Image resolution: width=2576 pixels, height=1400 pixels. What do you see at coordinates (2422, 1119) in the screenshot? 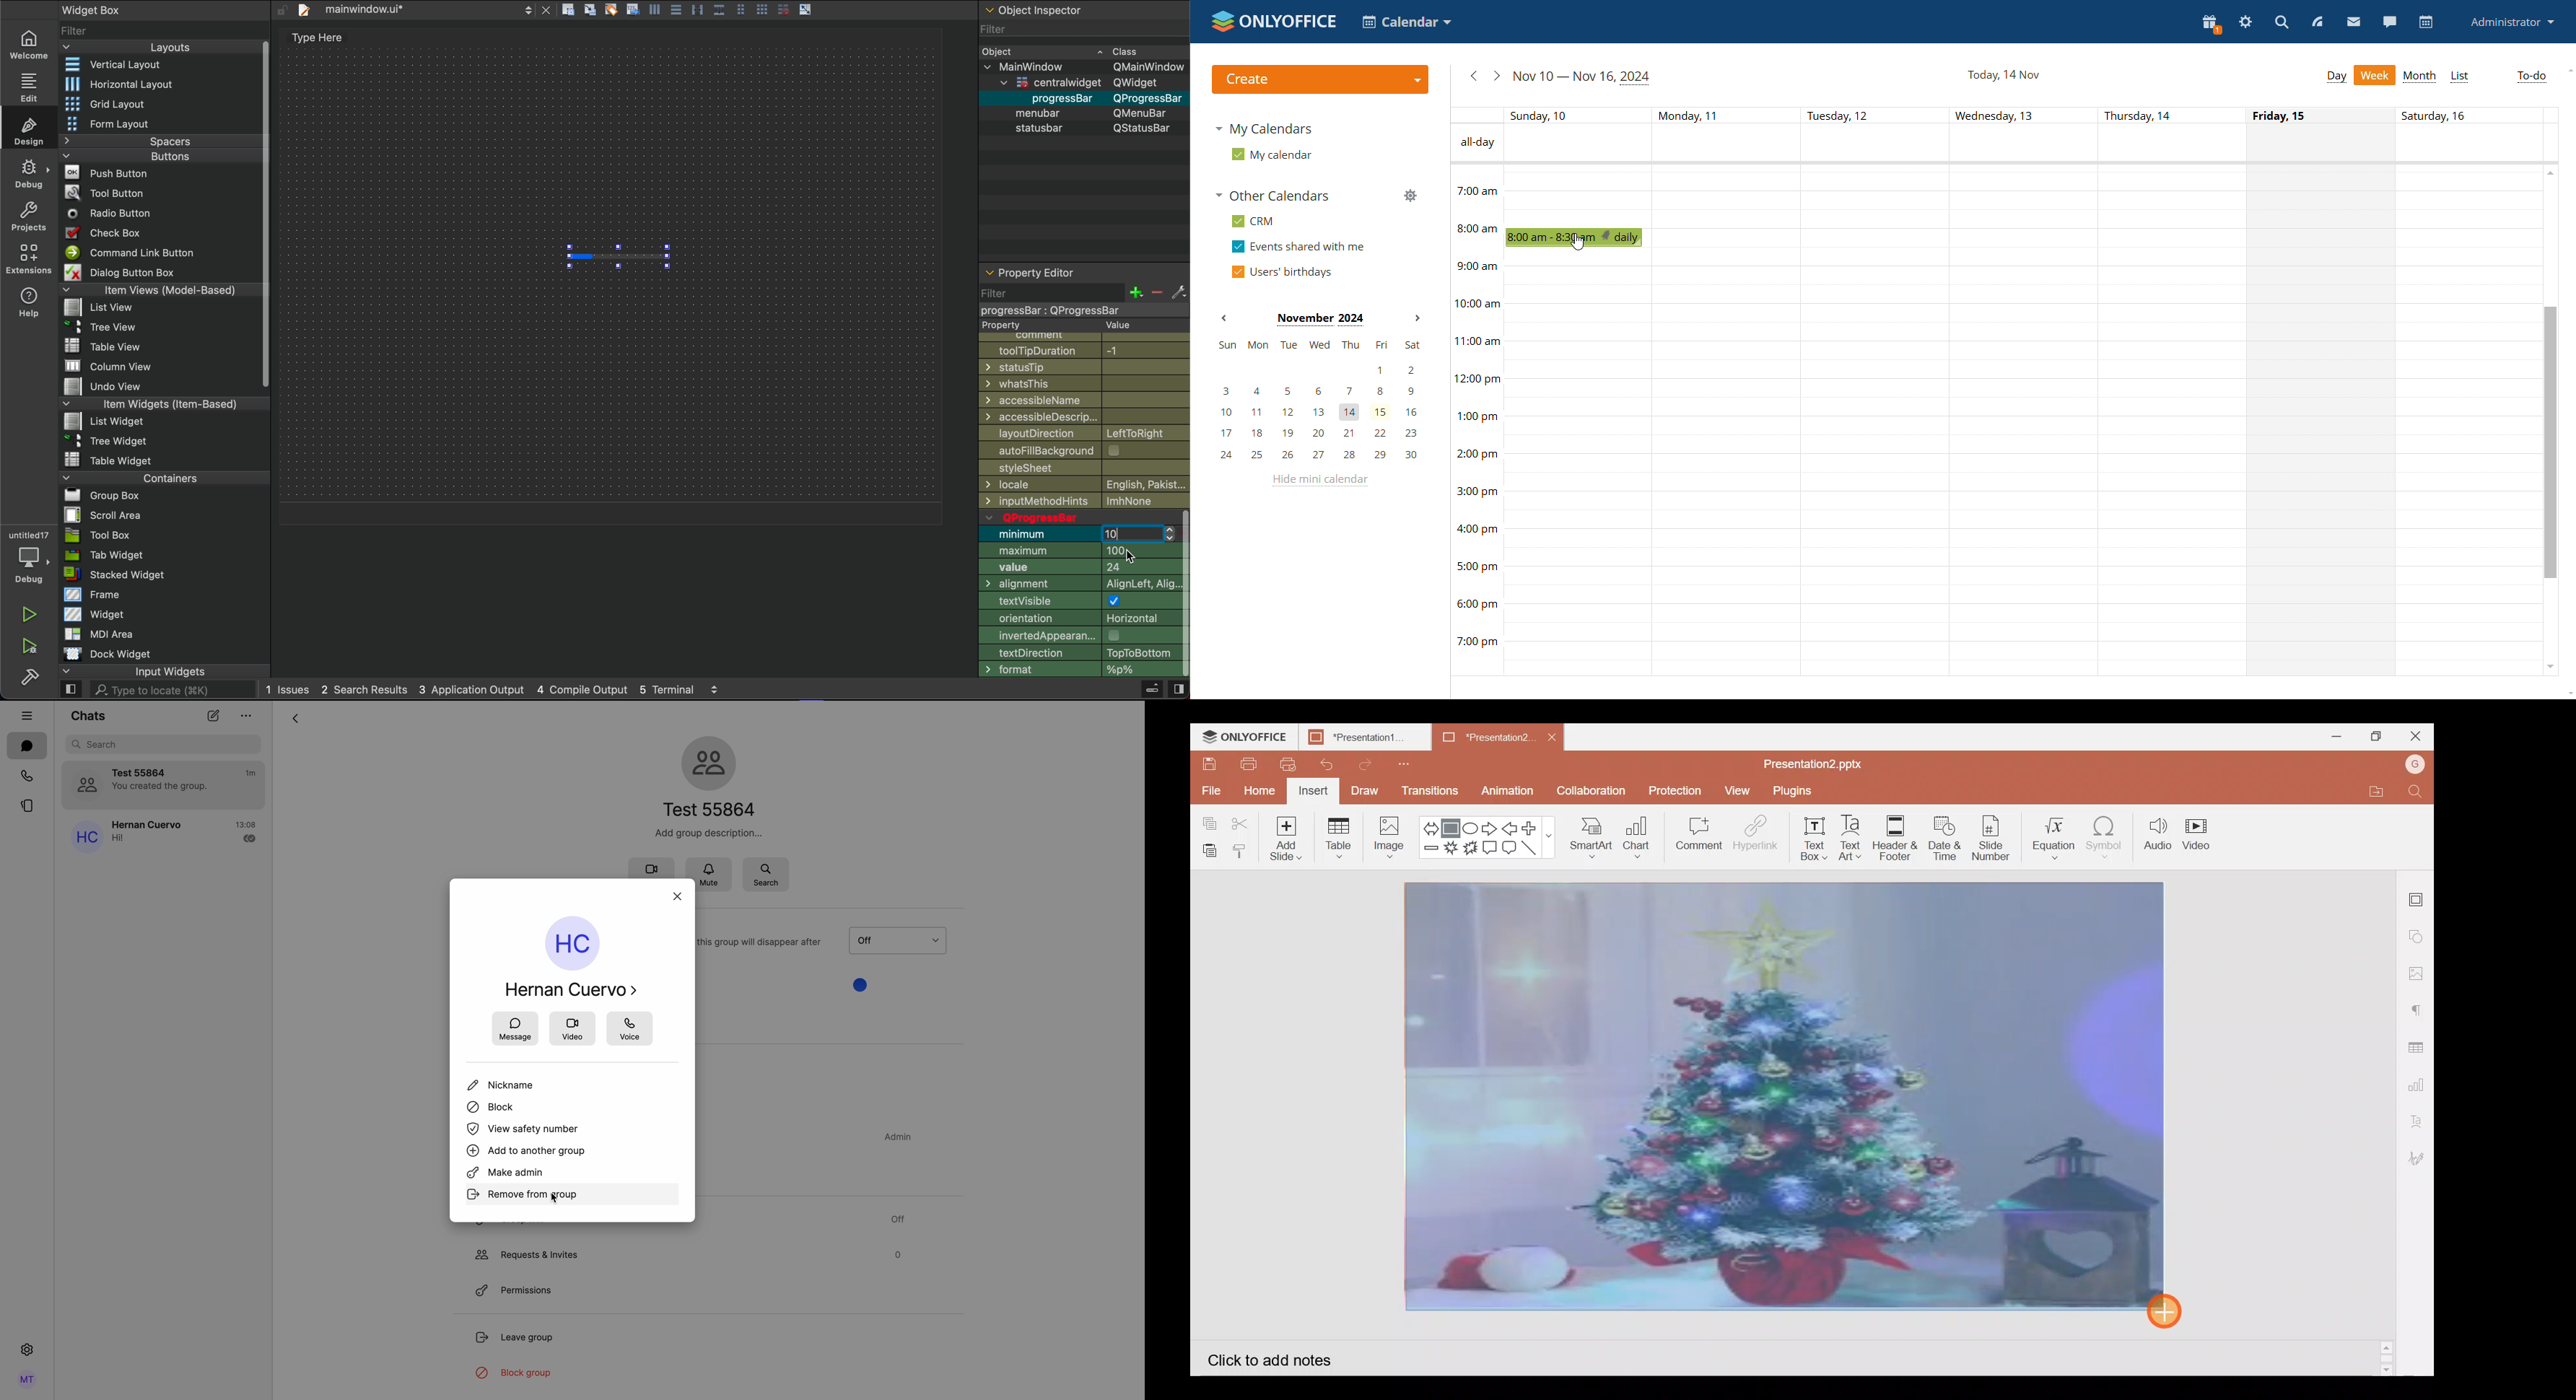
I see `Text Art settings` at bounding box center [2422, 1119].